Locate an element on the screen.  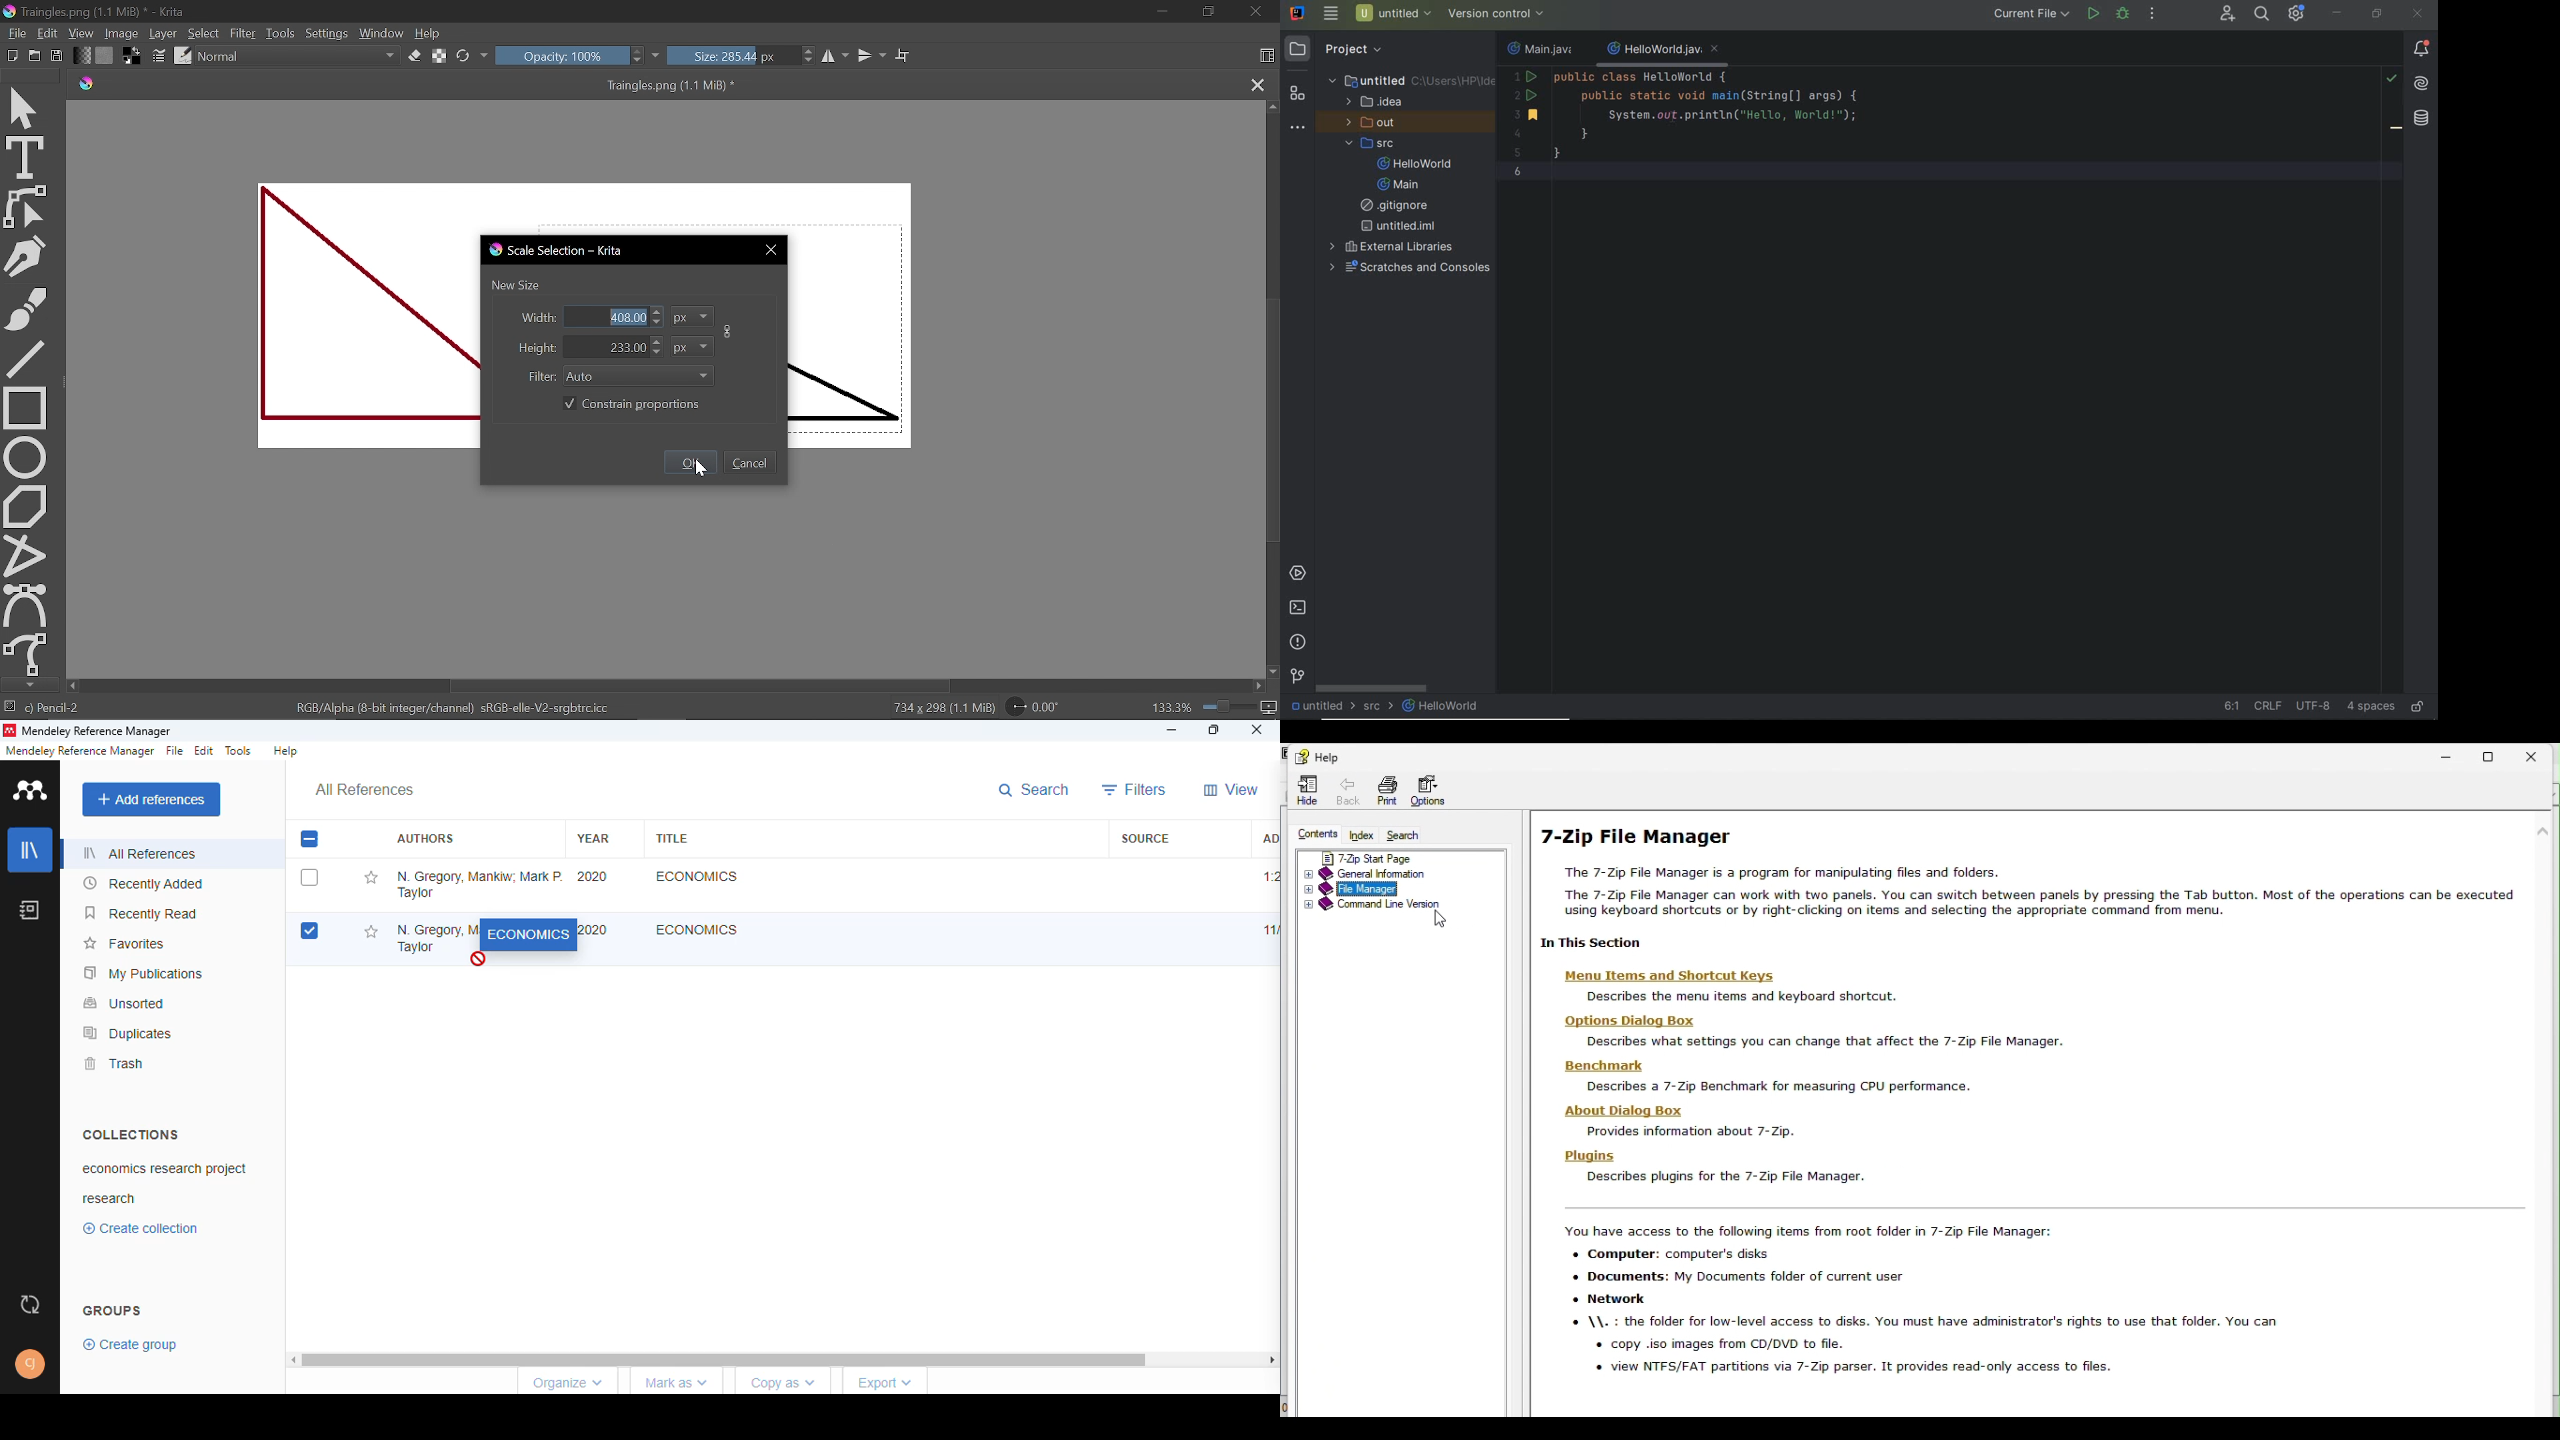
notebook is located at coordinates (30, 909).